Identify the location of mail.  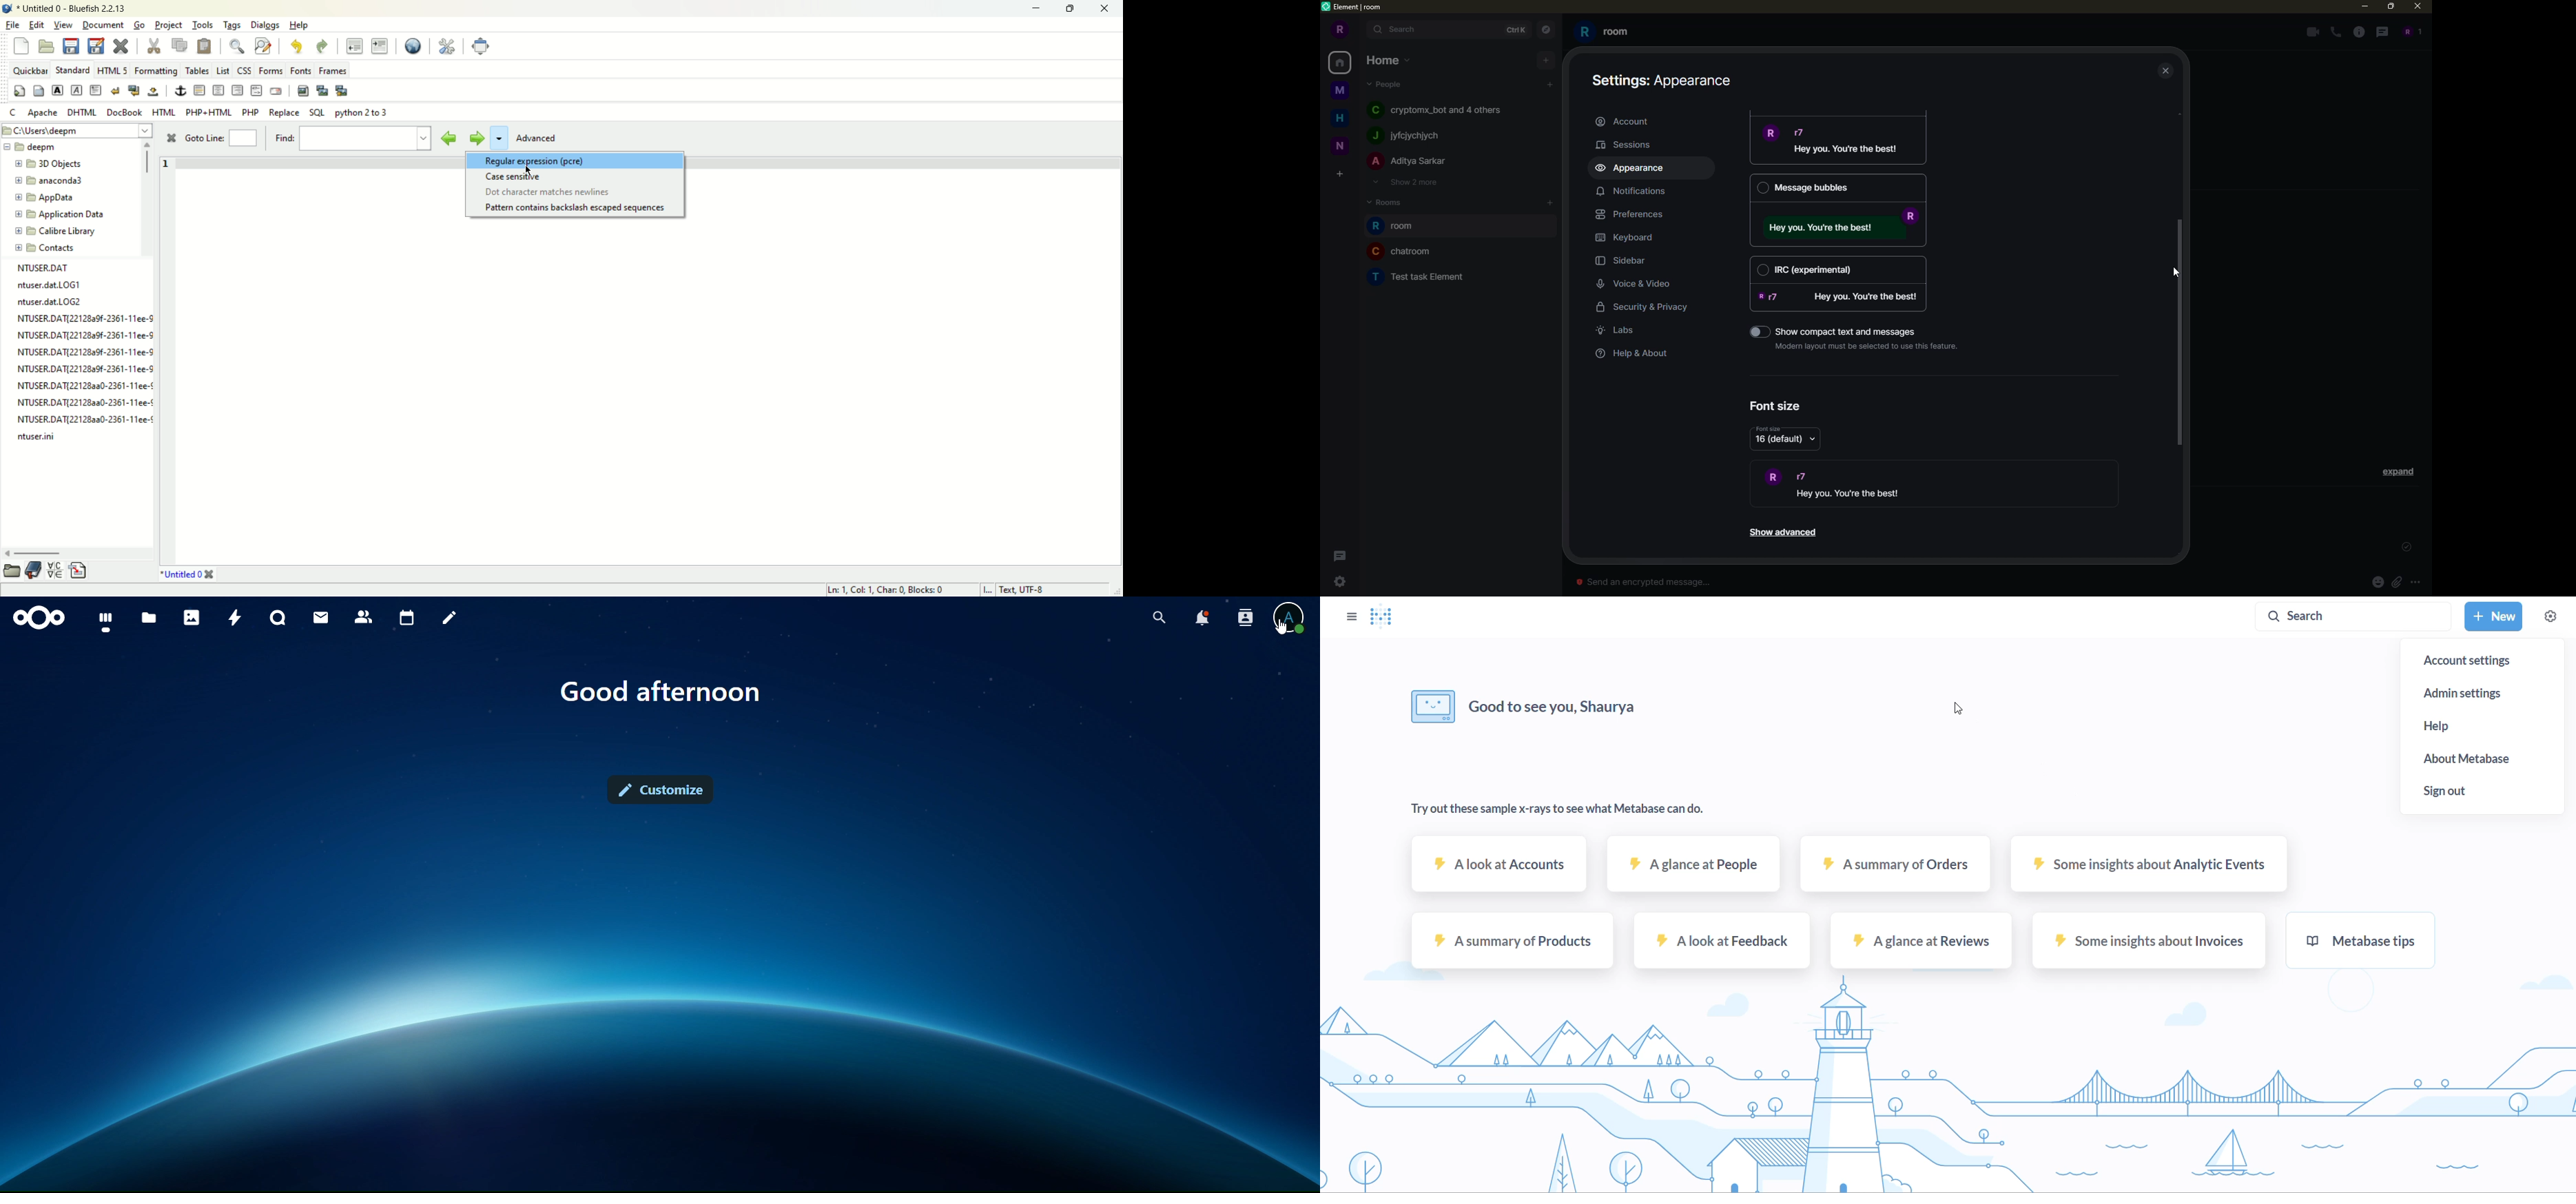
(320, 616).